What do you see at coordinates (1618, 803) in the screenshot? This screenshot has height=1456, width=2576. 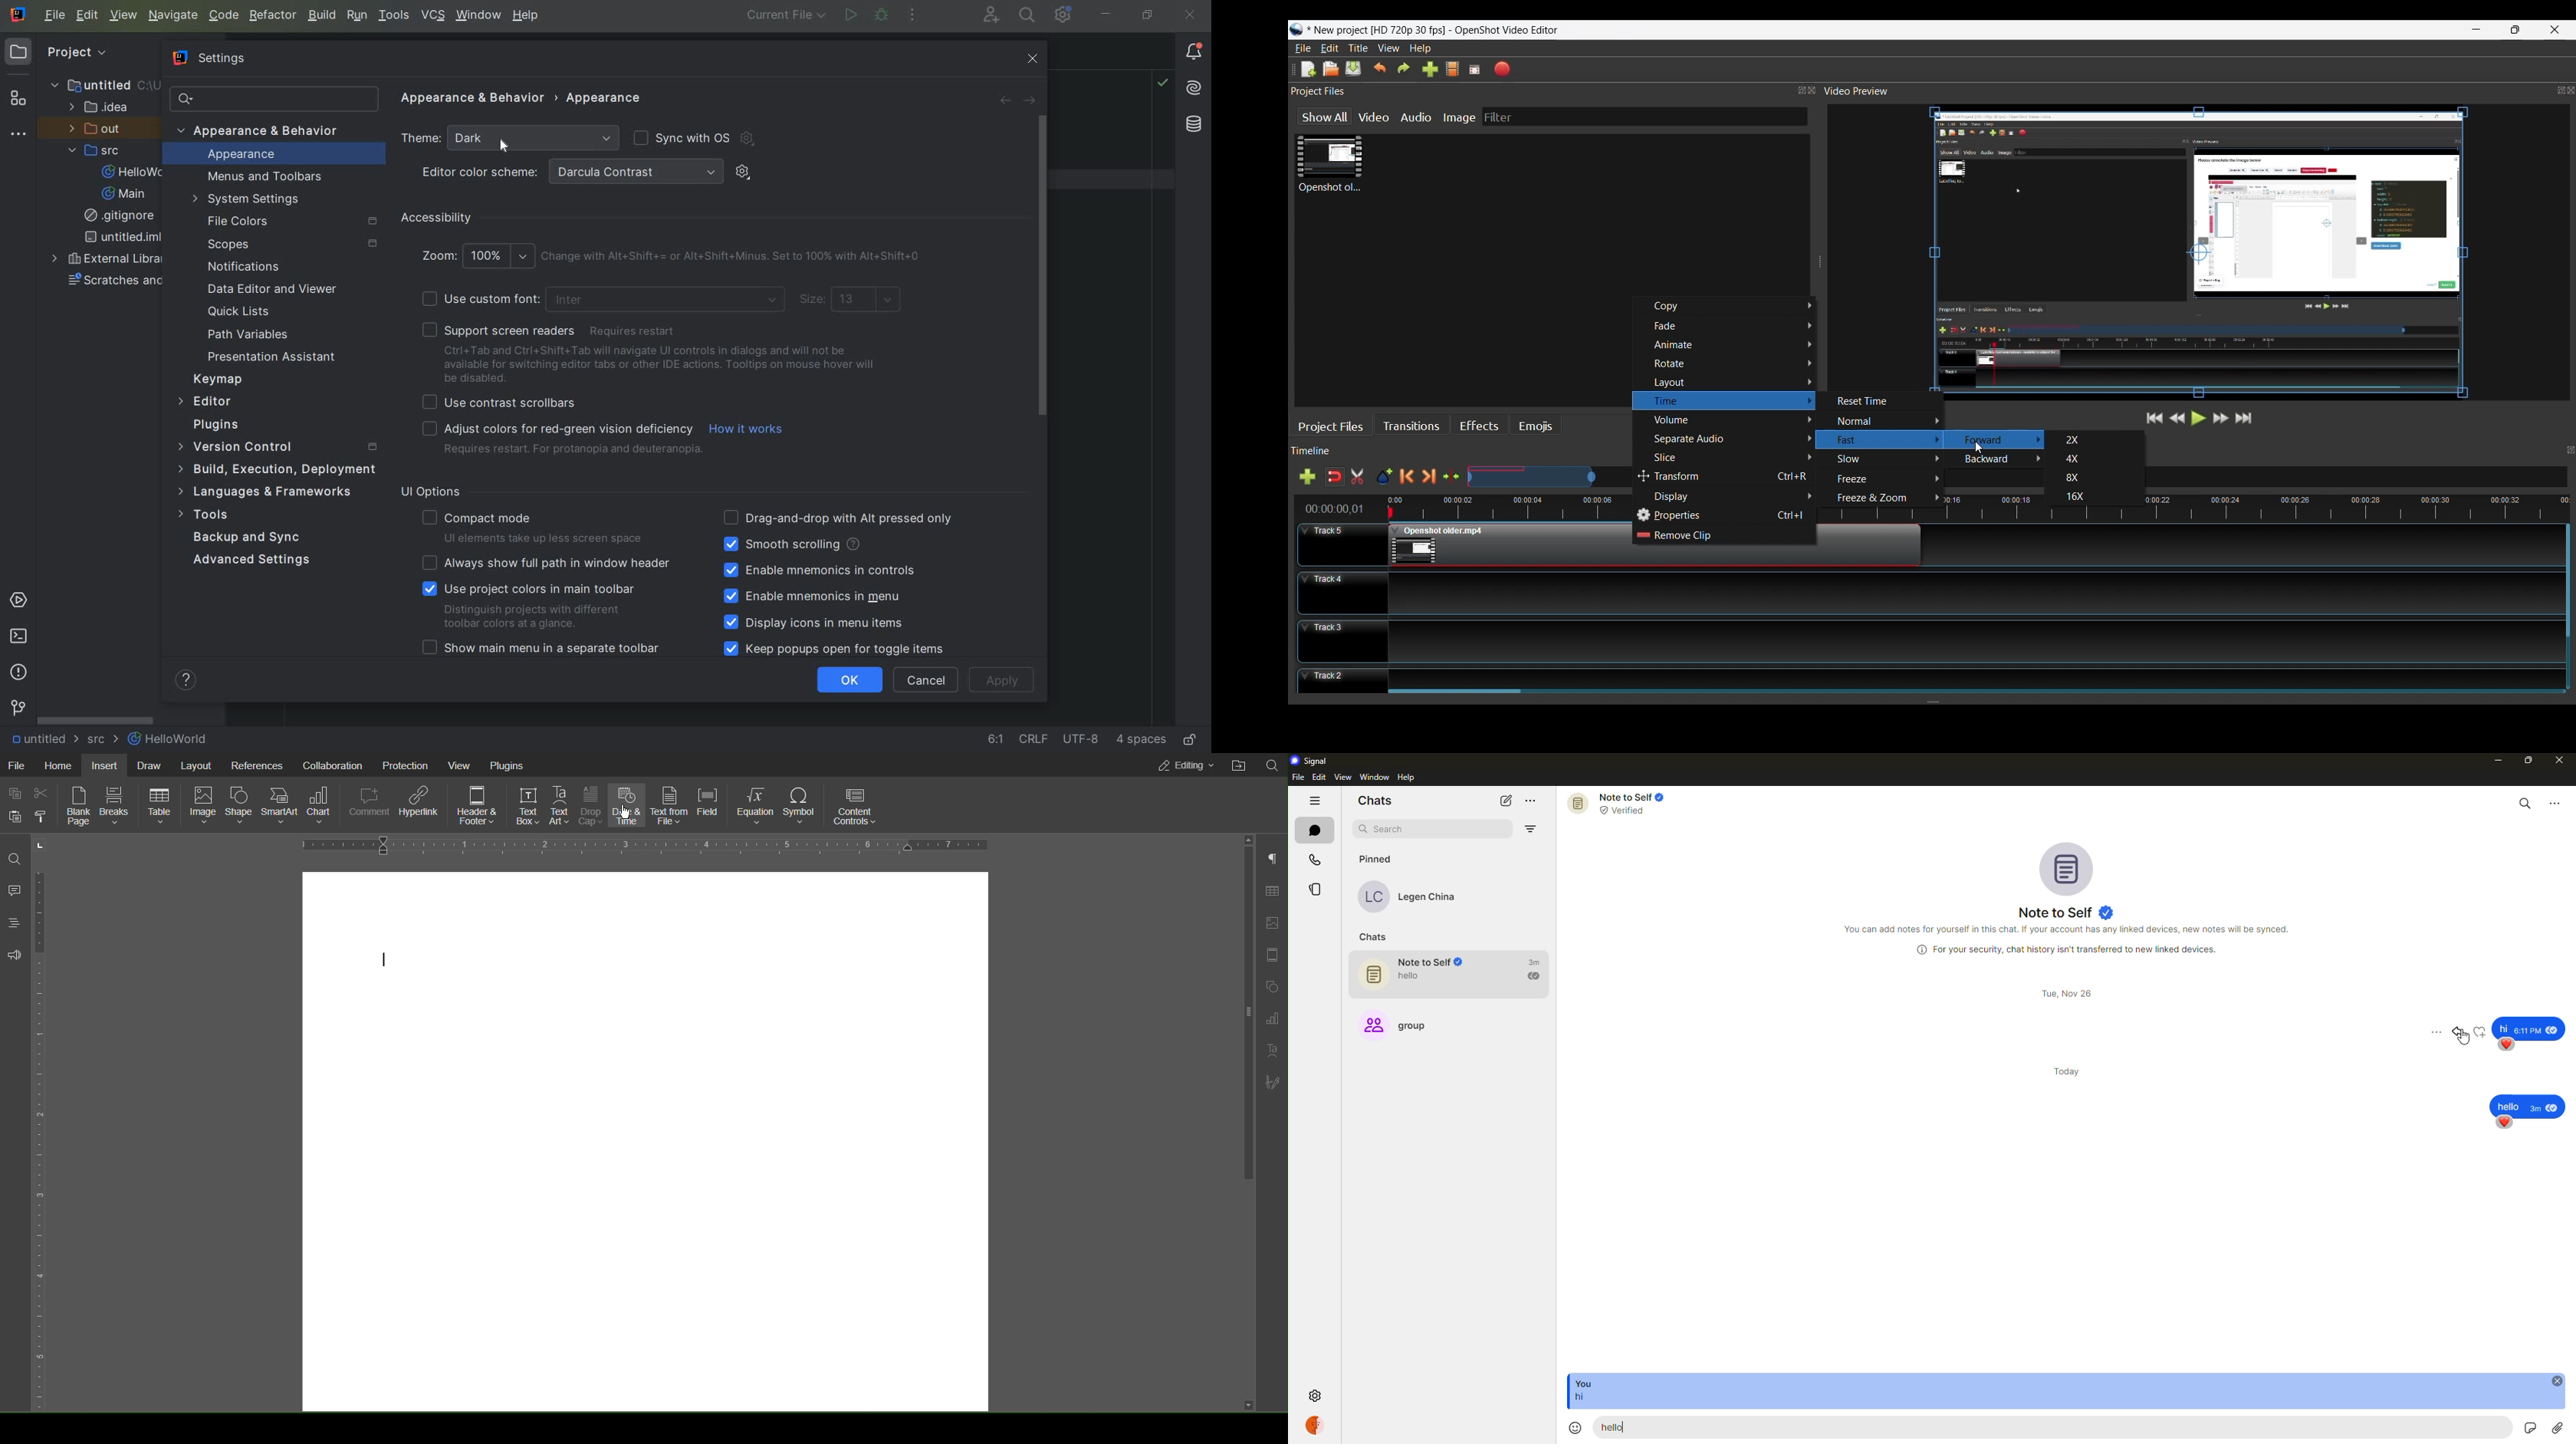 I see `note to self` at bounding box center [1618, 803].